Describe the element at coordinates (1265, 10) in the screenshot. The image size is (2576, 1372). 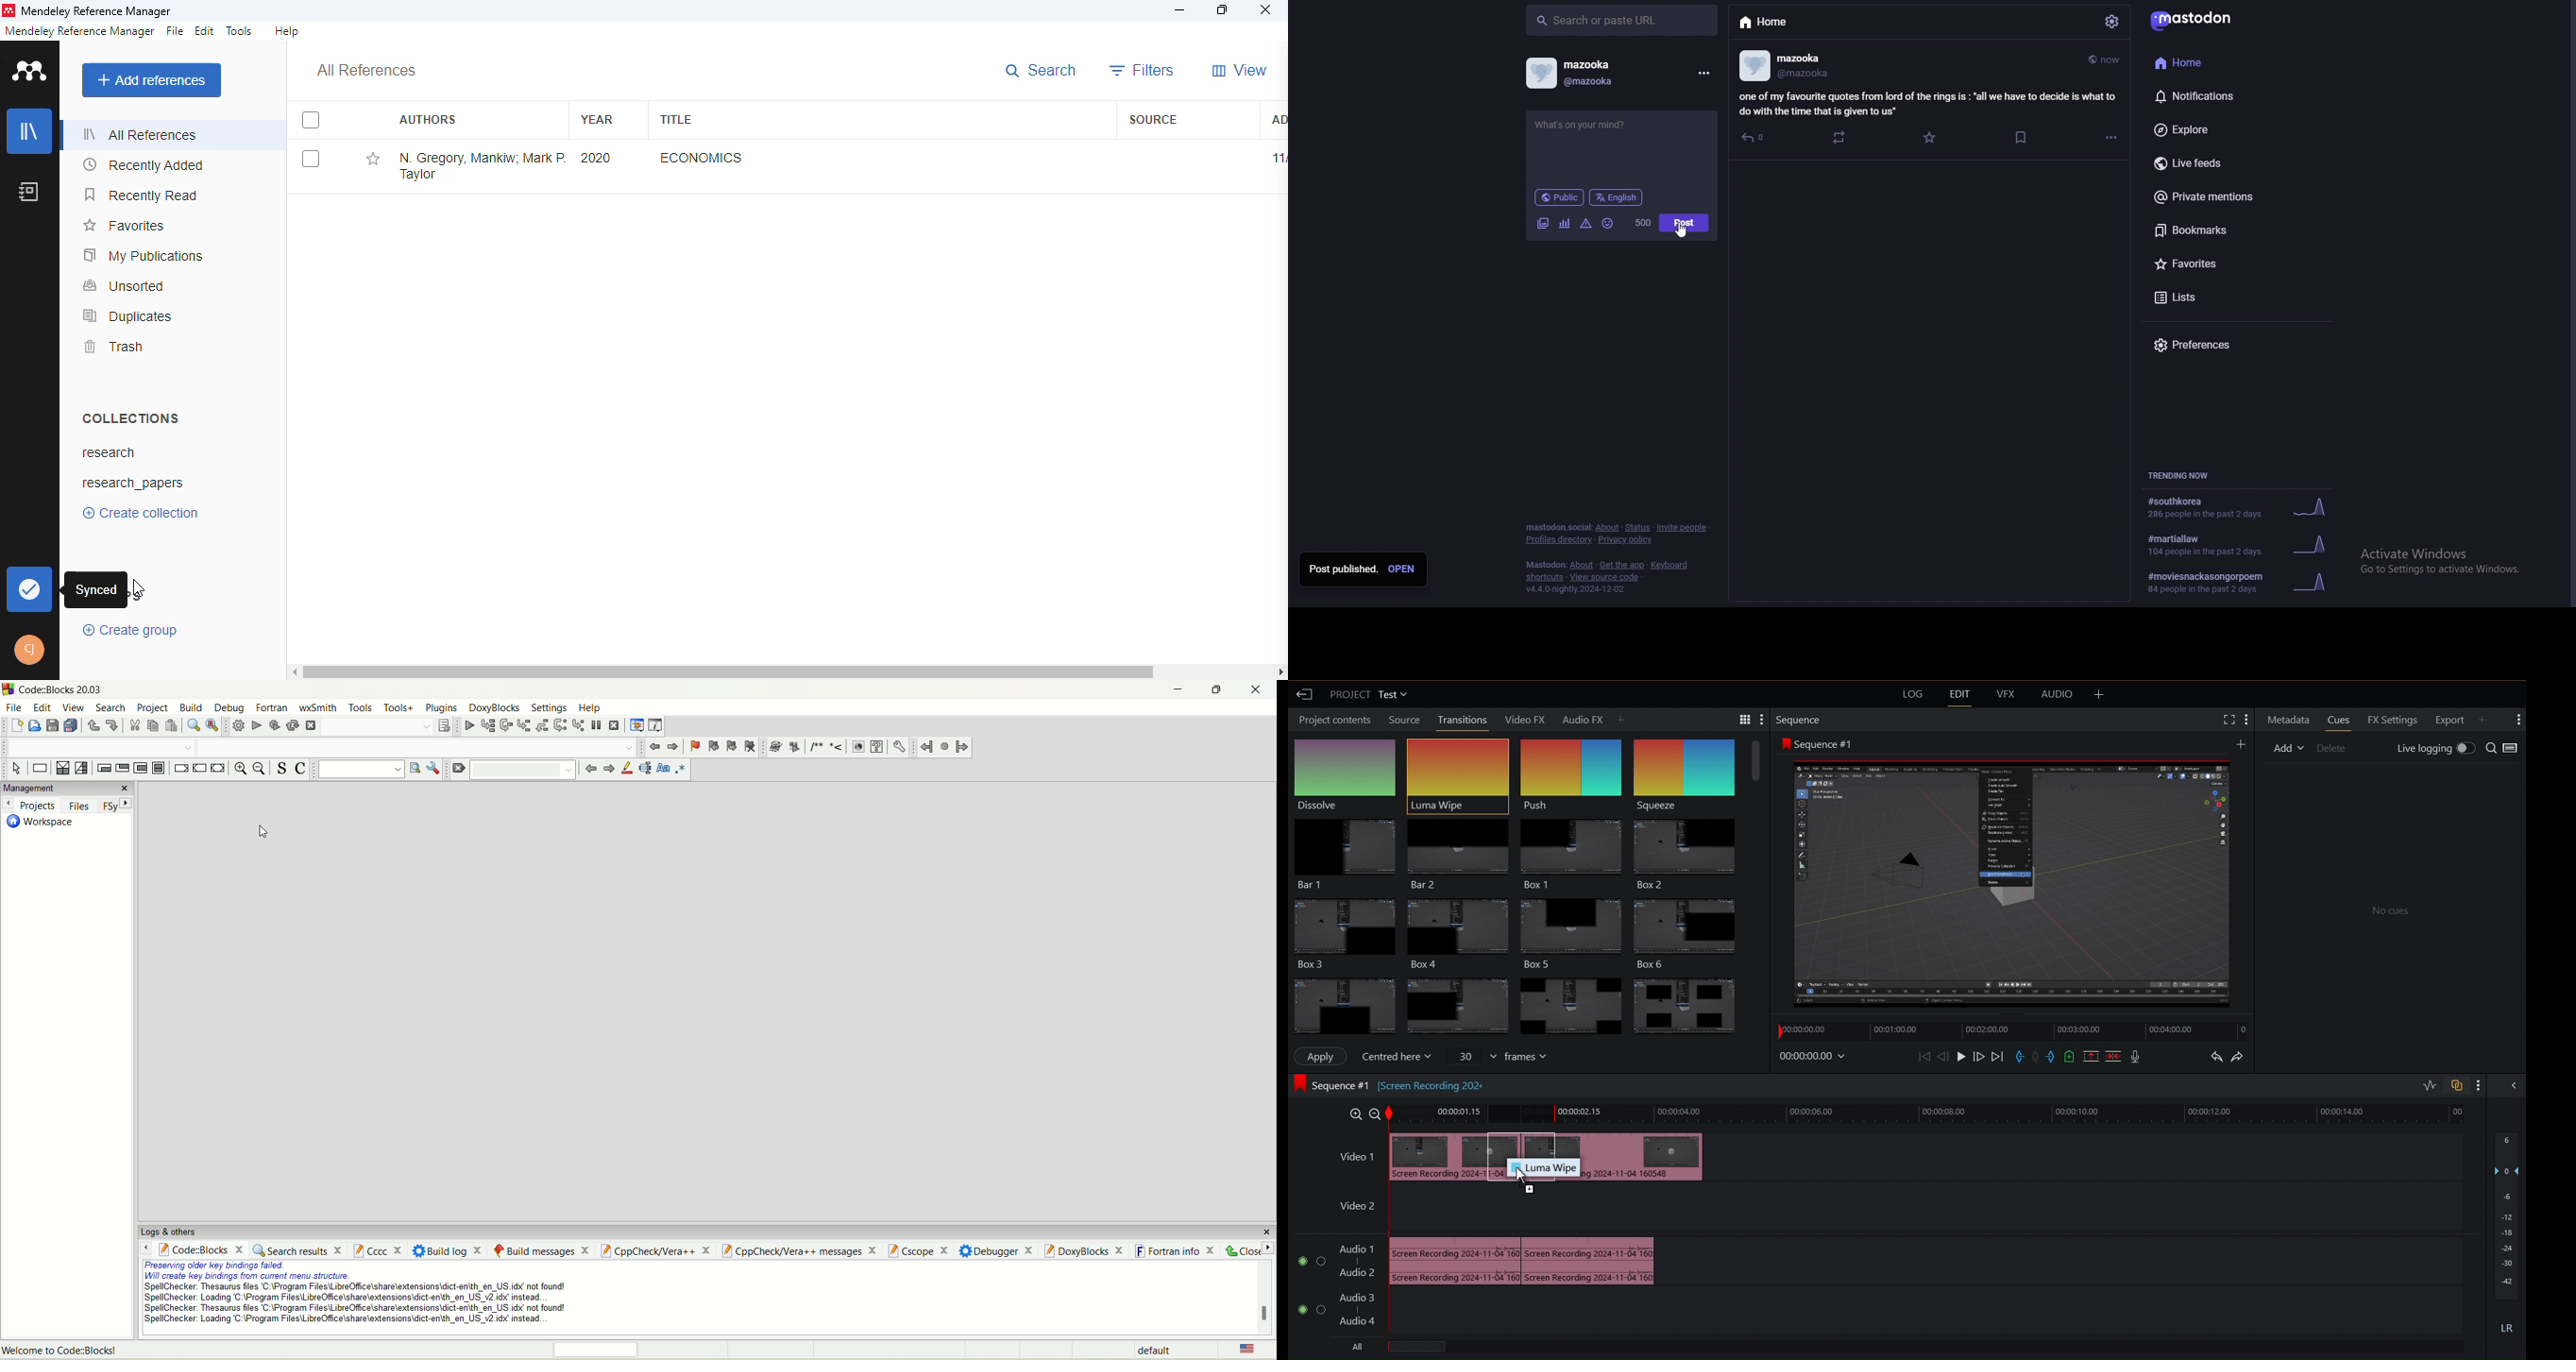
I see `close` at that location.